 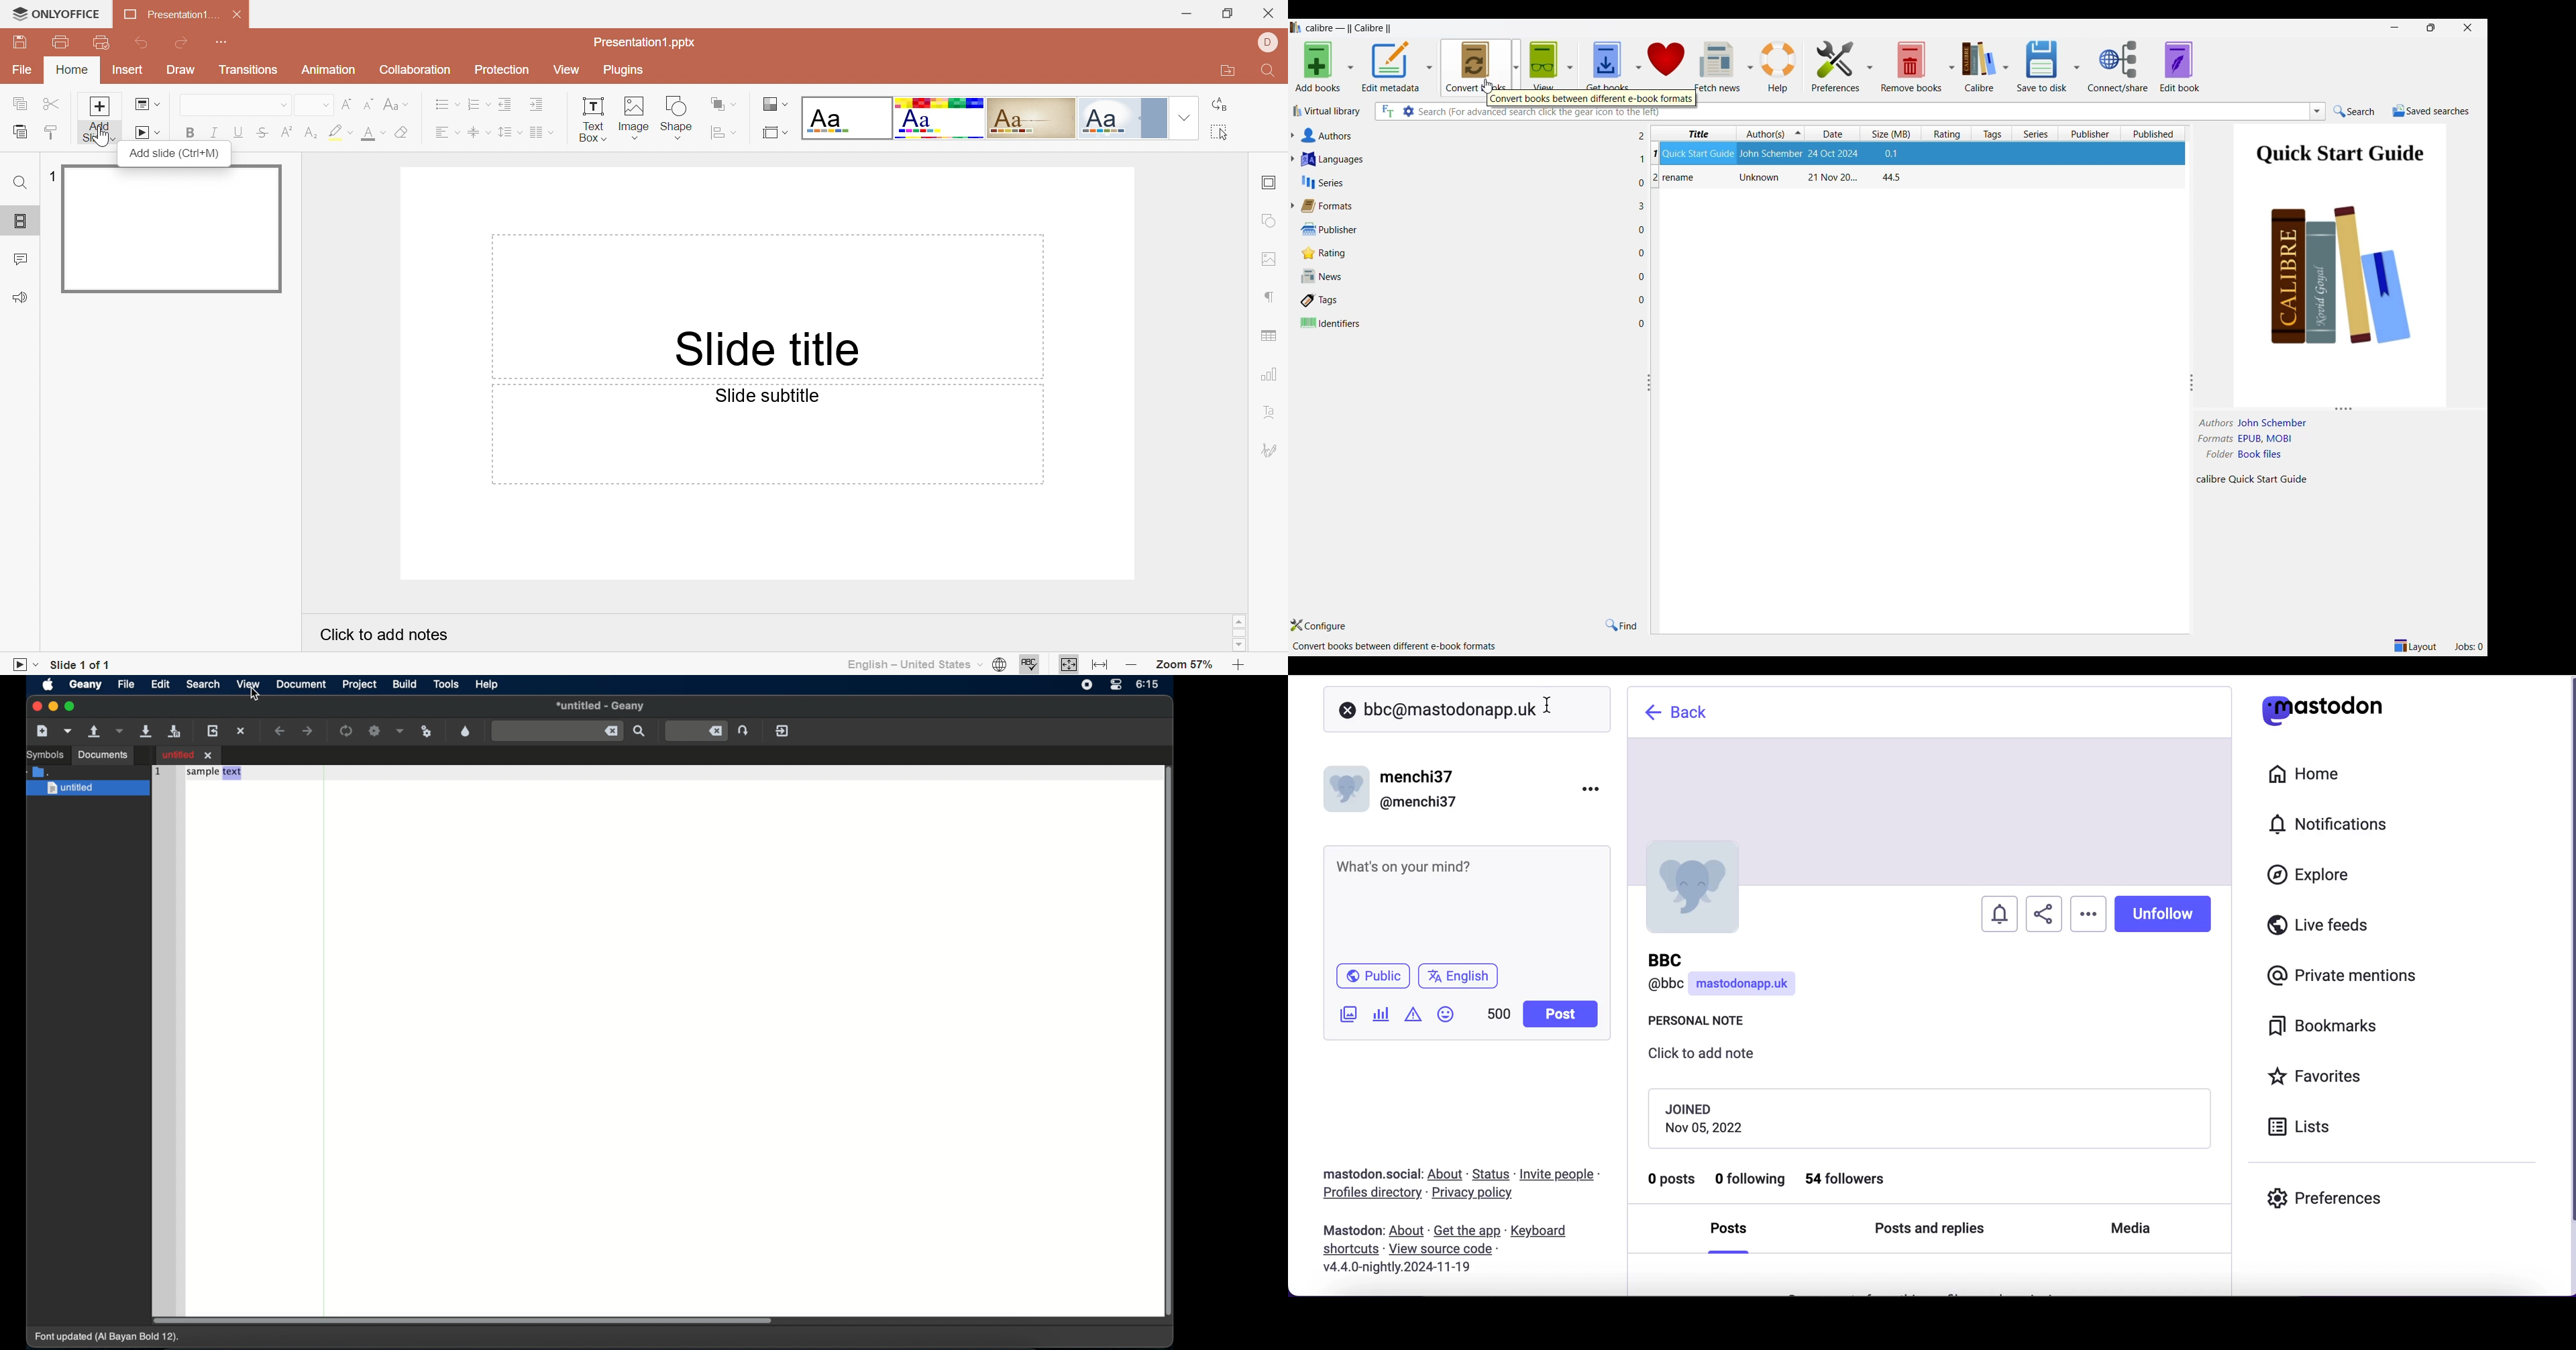 I want to click on turn notifications on, so click(x=2001, y=911).